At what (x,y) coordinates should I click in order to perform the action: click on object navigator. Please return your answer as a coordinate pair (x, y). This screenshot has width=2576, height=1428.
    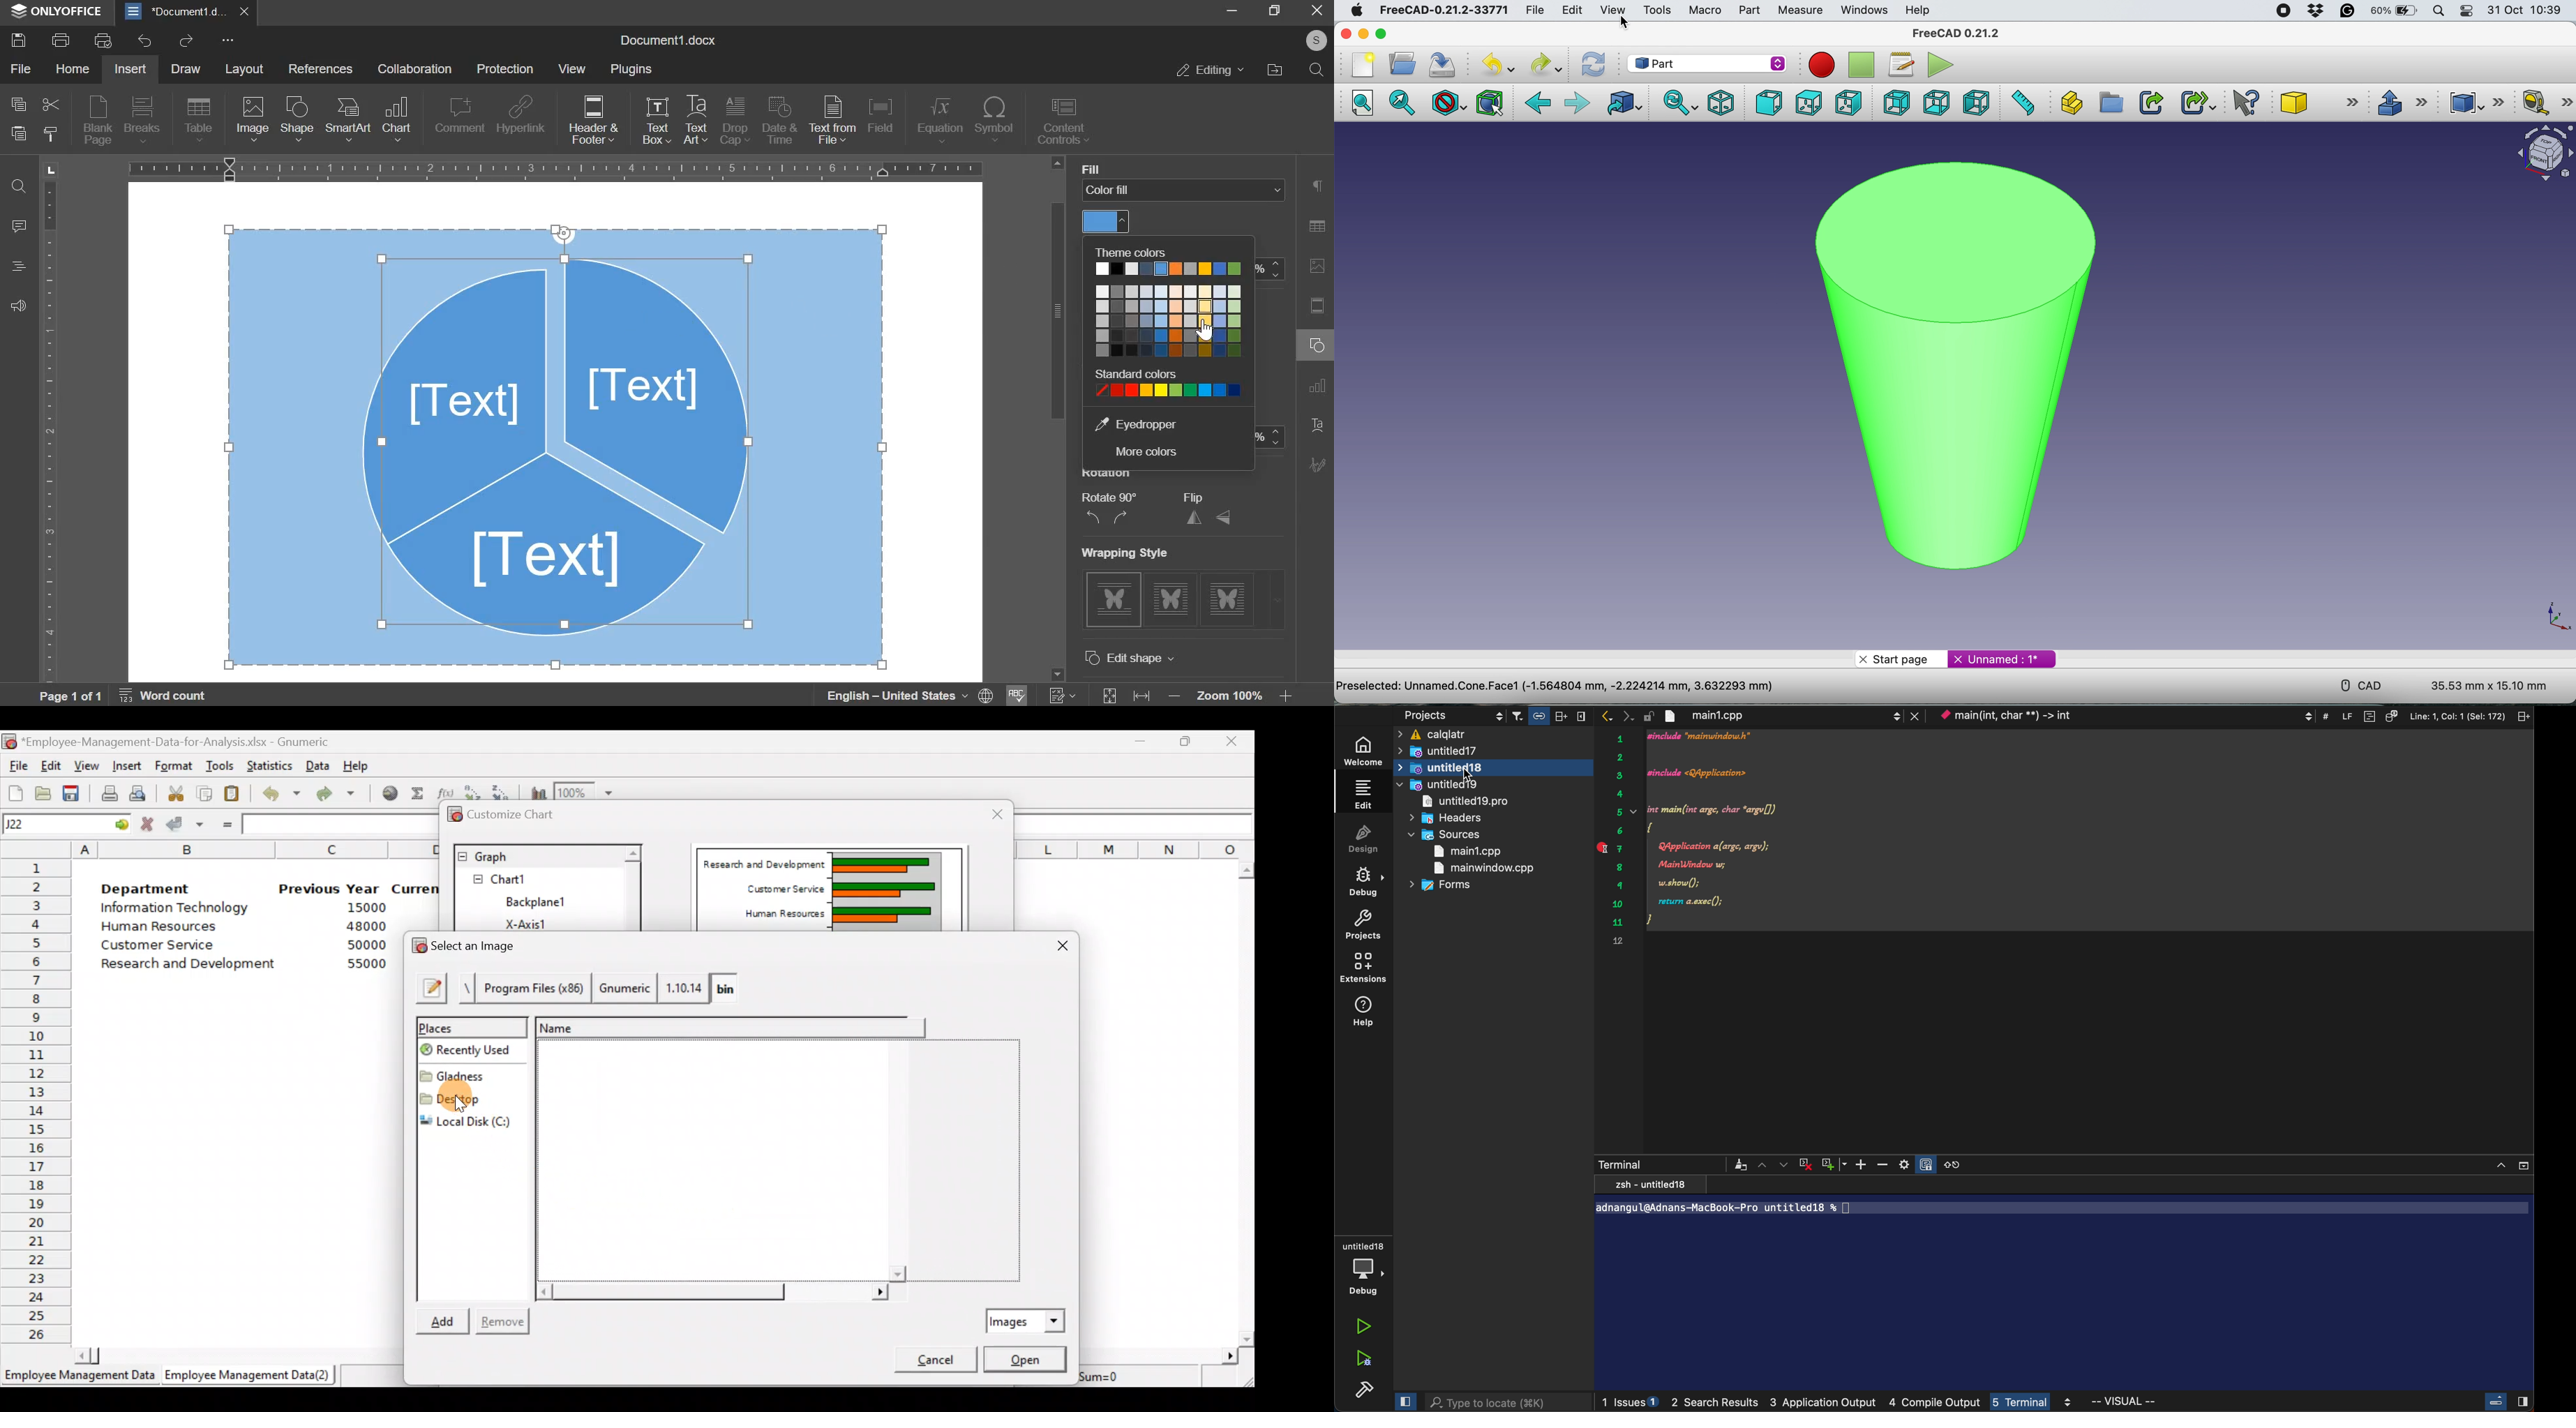
    Looking at the image, I should click on (2540, 153).